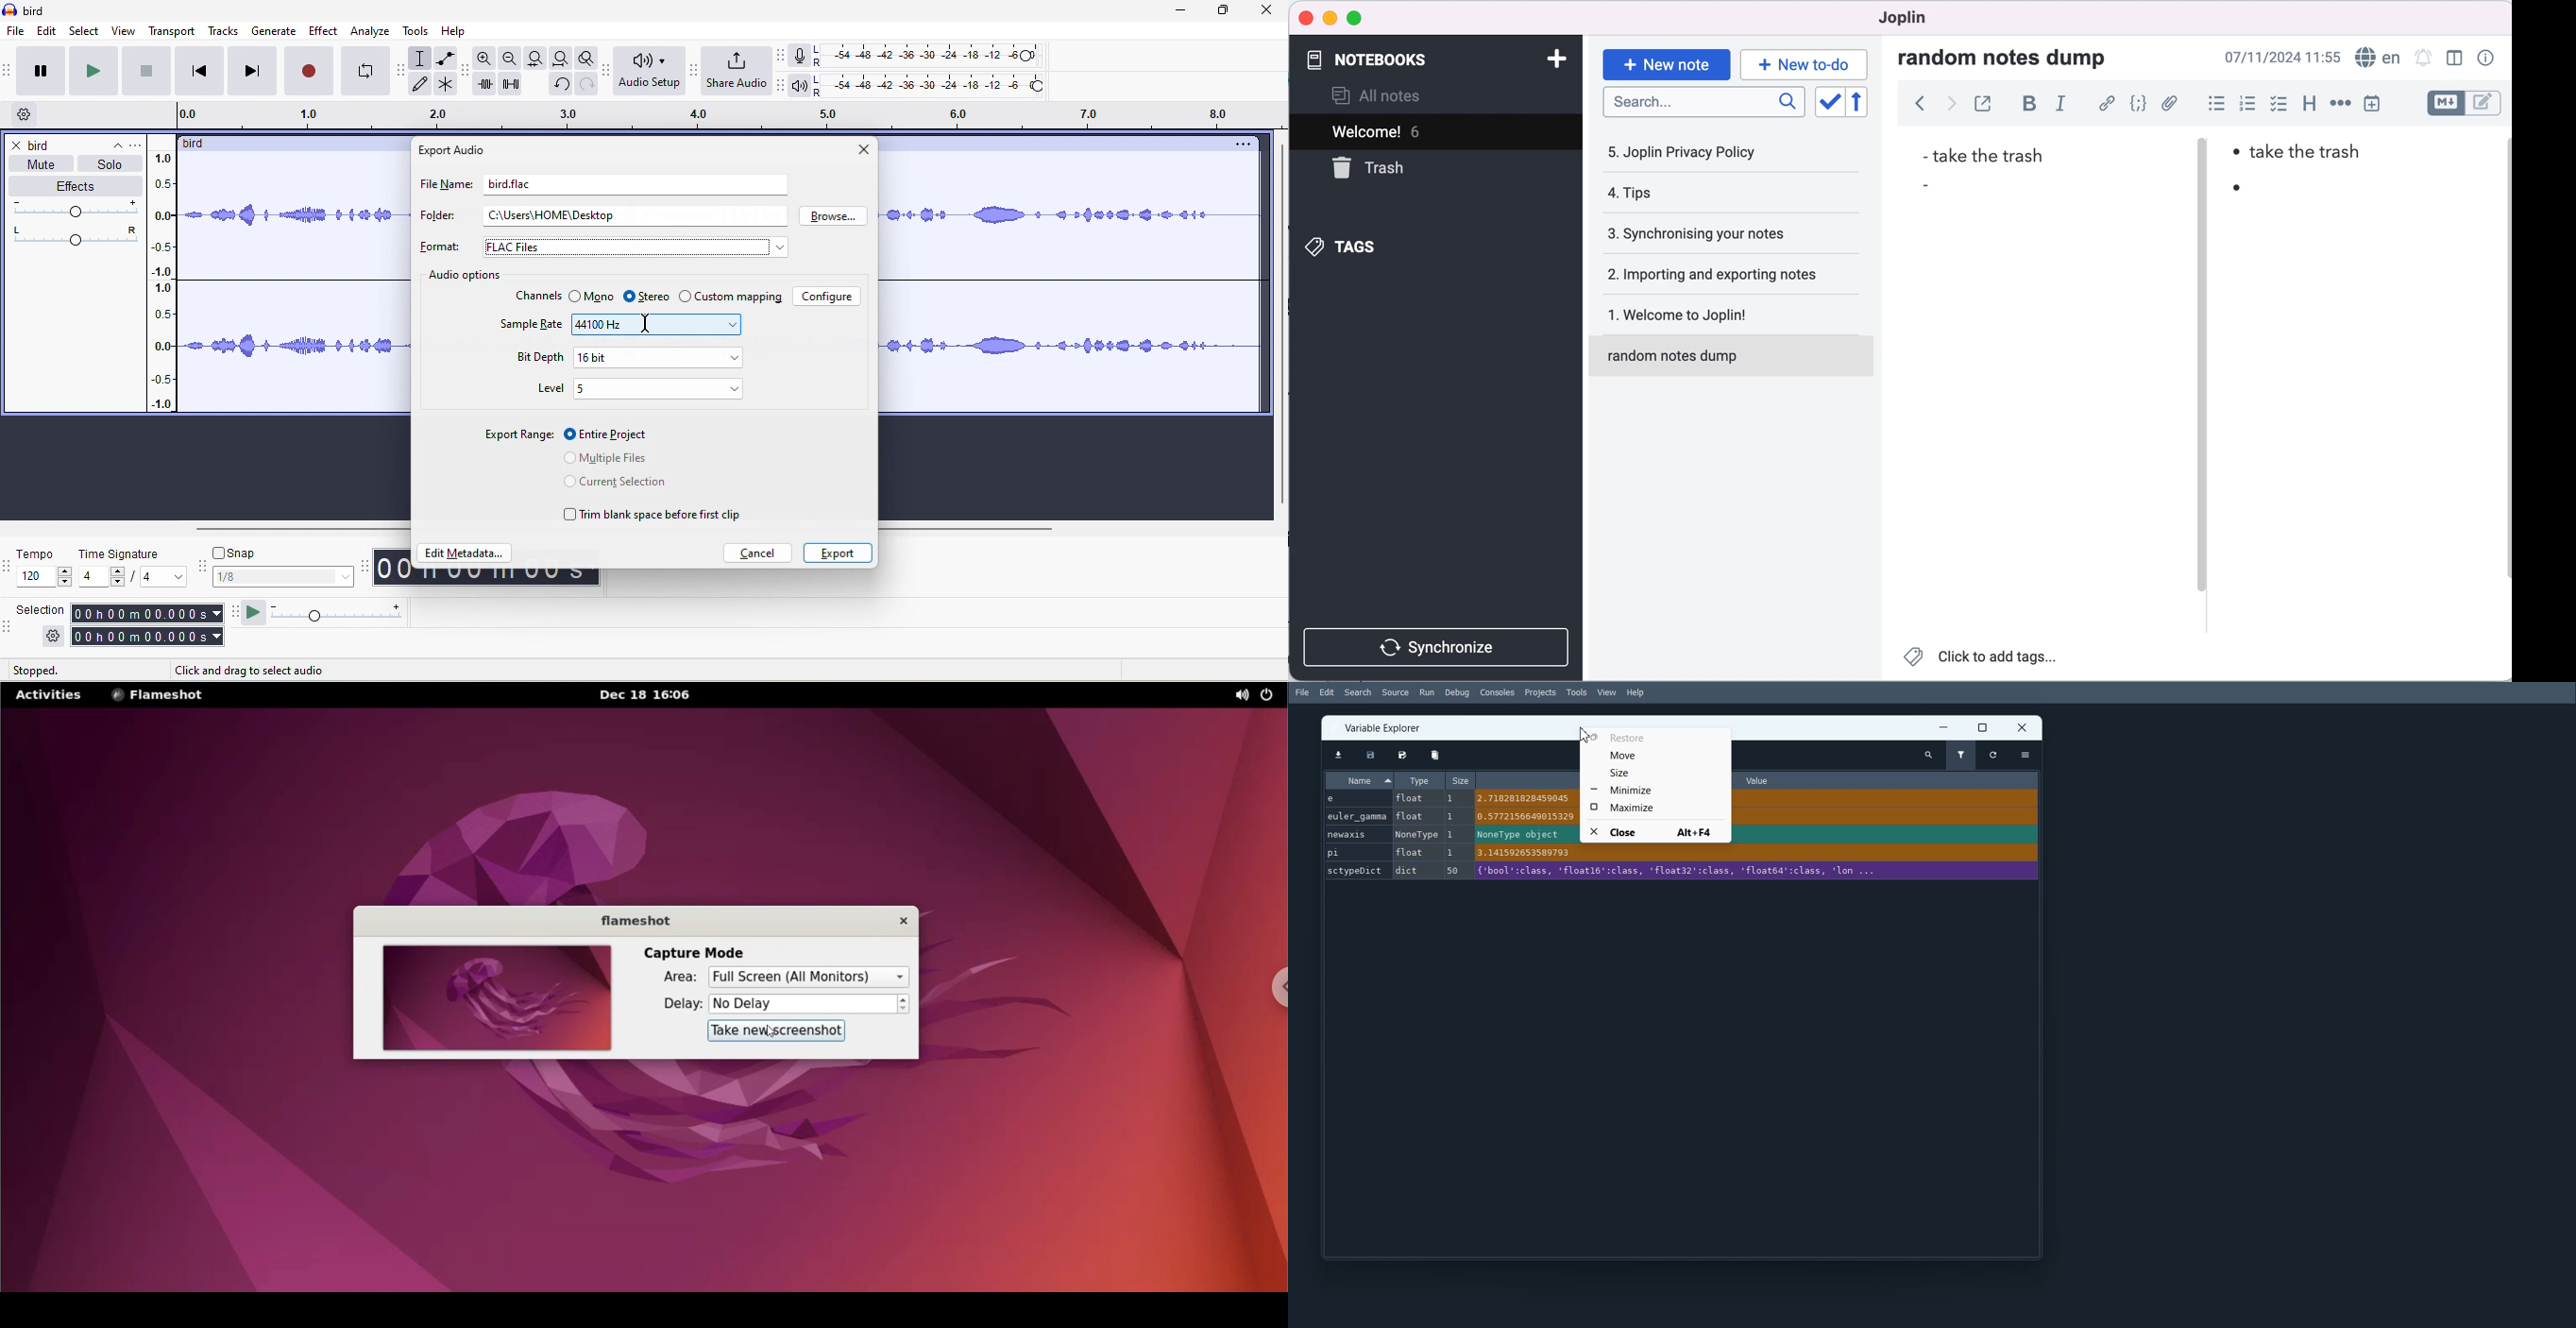 This screenshot has width=2576, height=1344. I want to click on Cursor, so click(1584, 733).